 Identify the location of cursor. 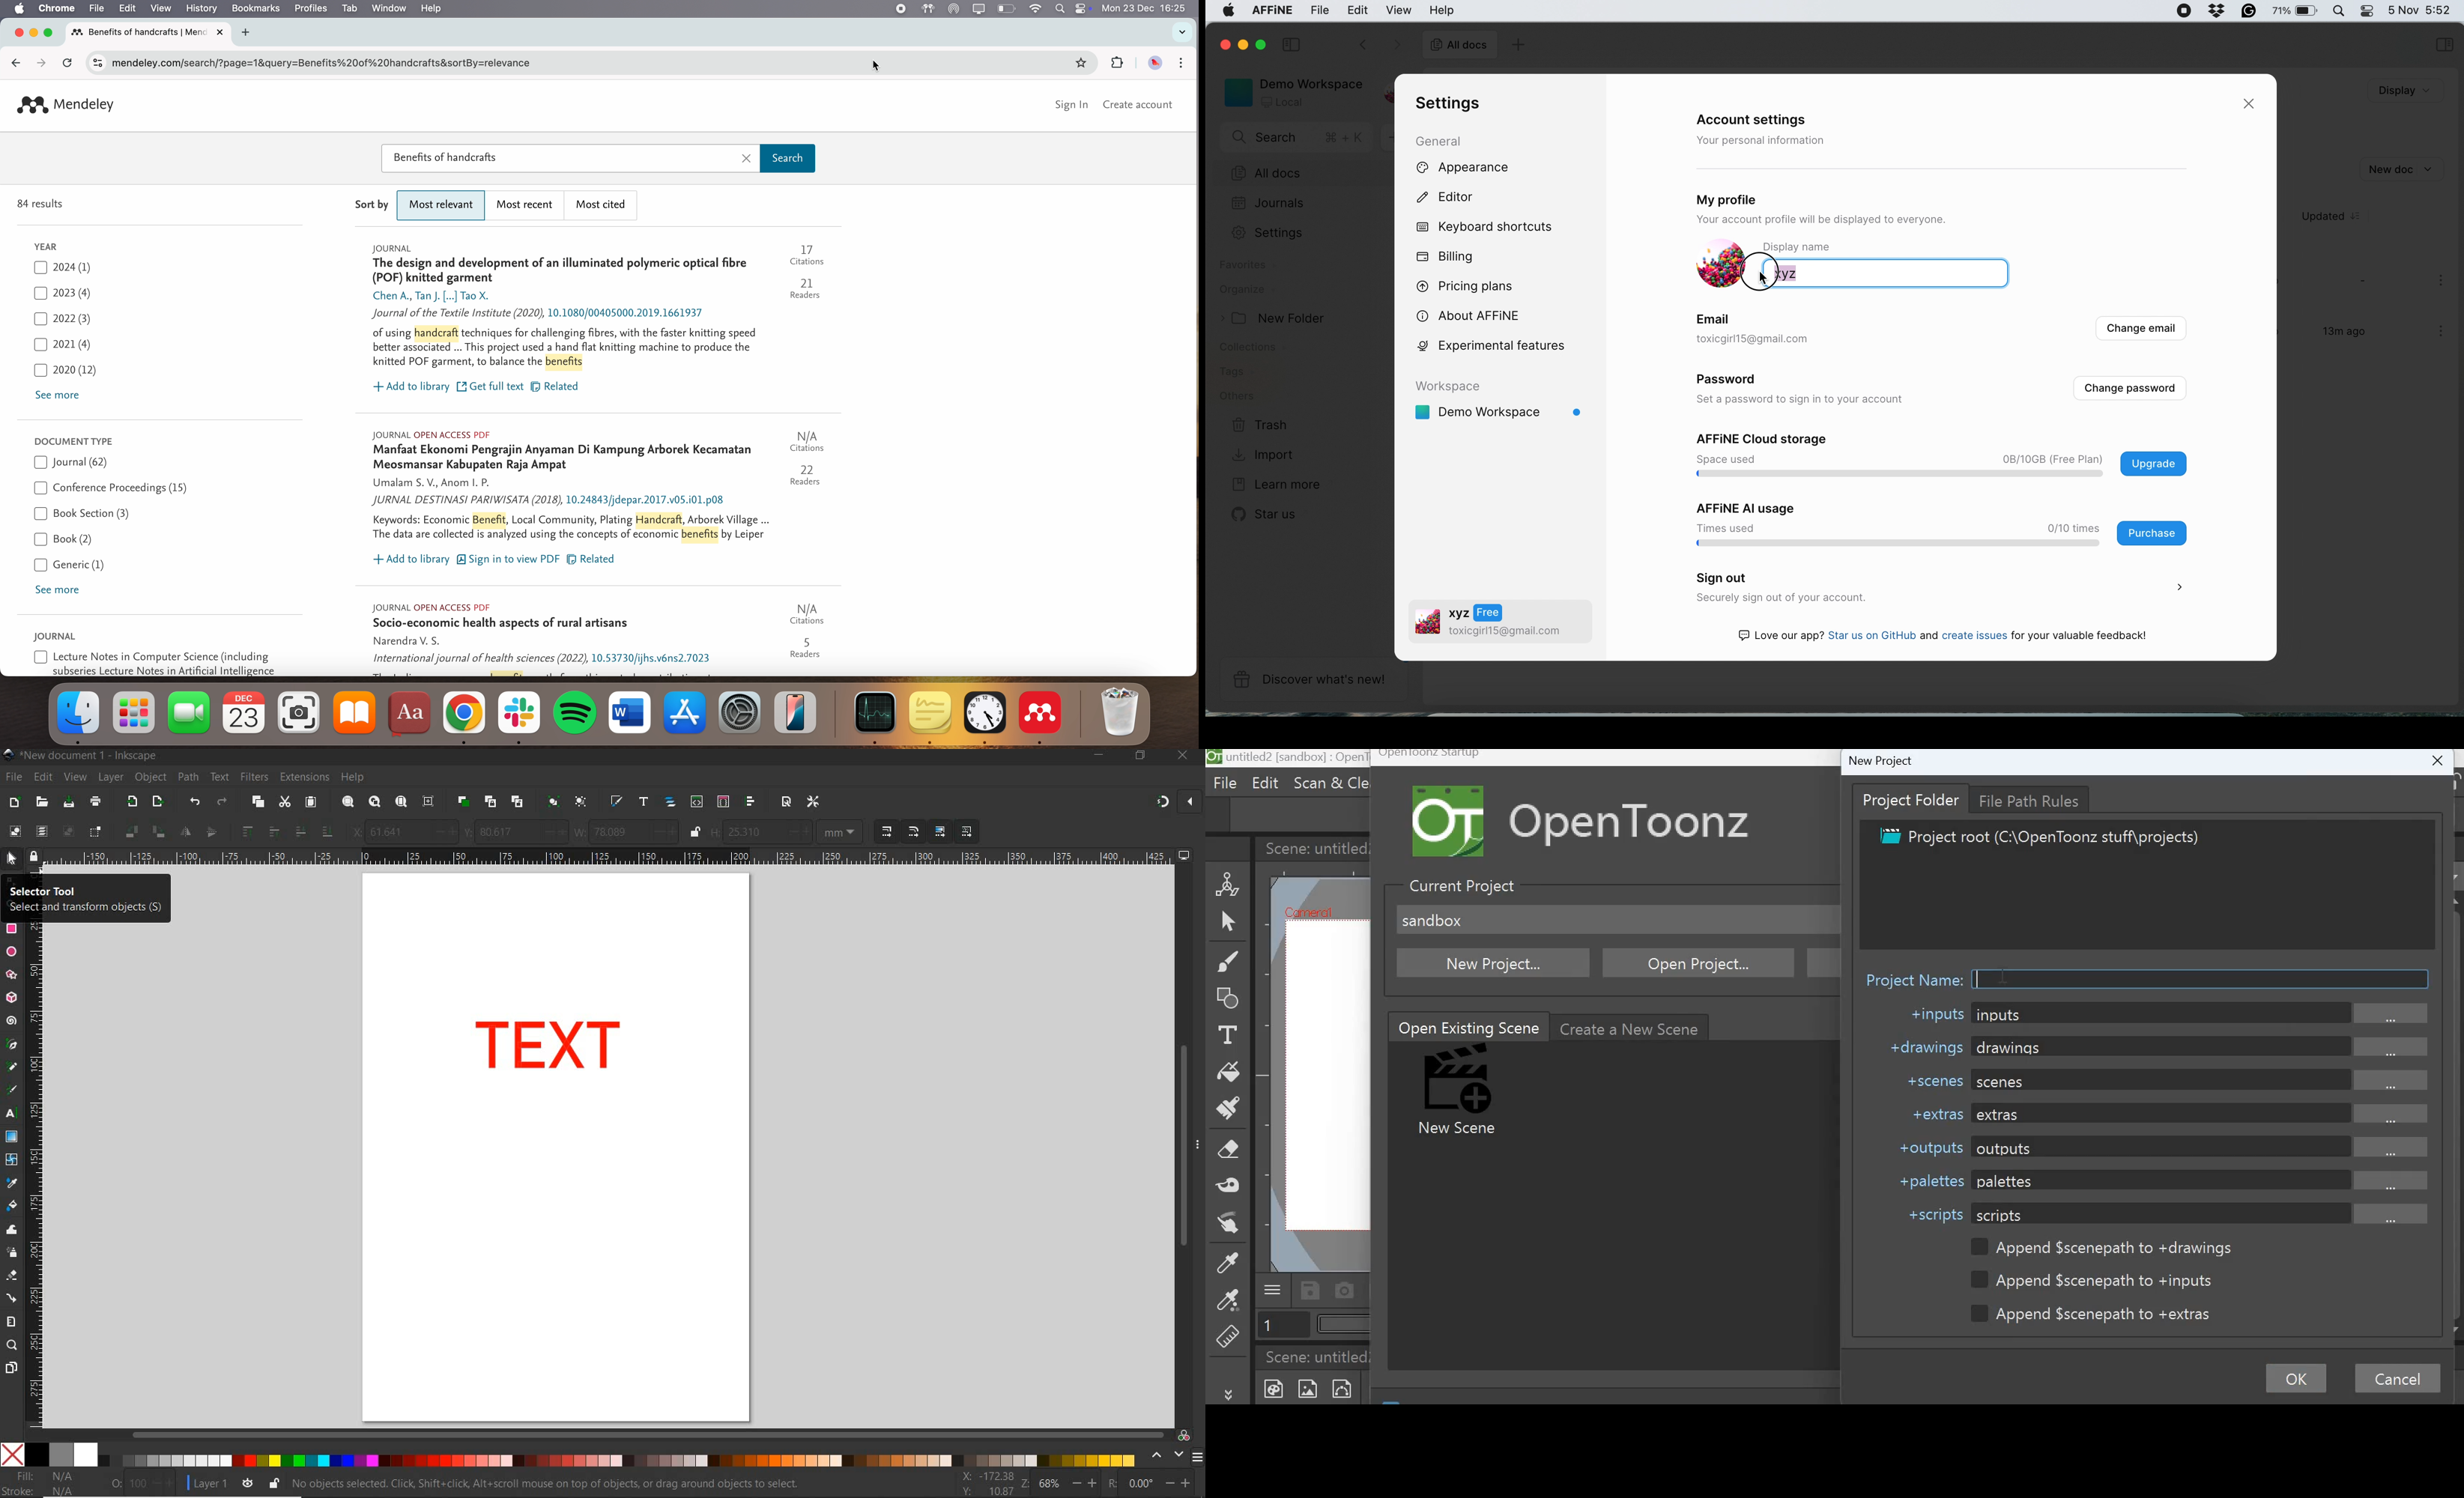
(880, 67).